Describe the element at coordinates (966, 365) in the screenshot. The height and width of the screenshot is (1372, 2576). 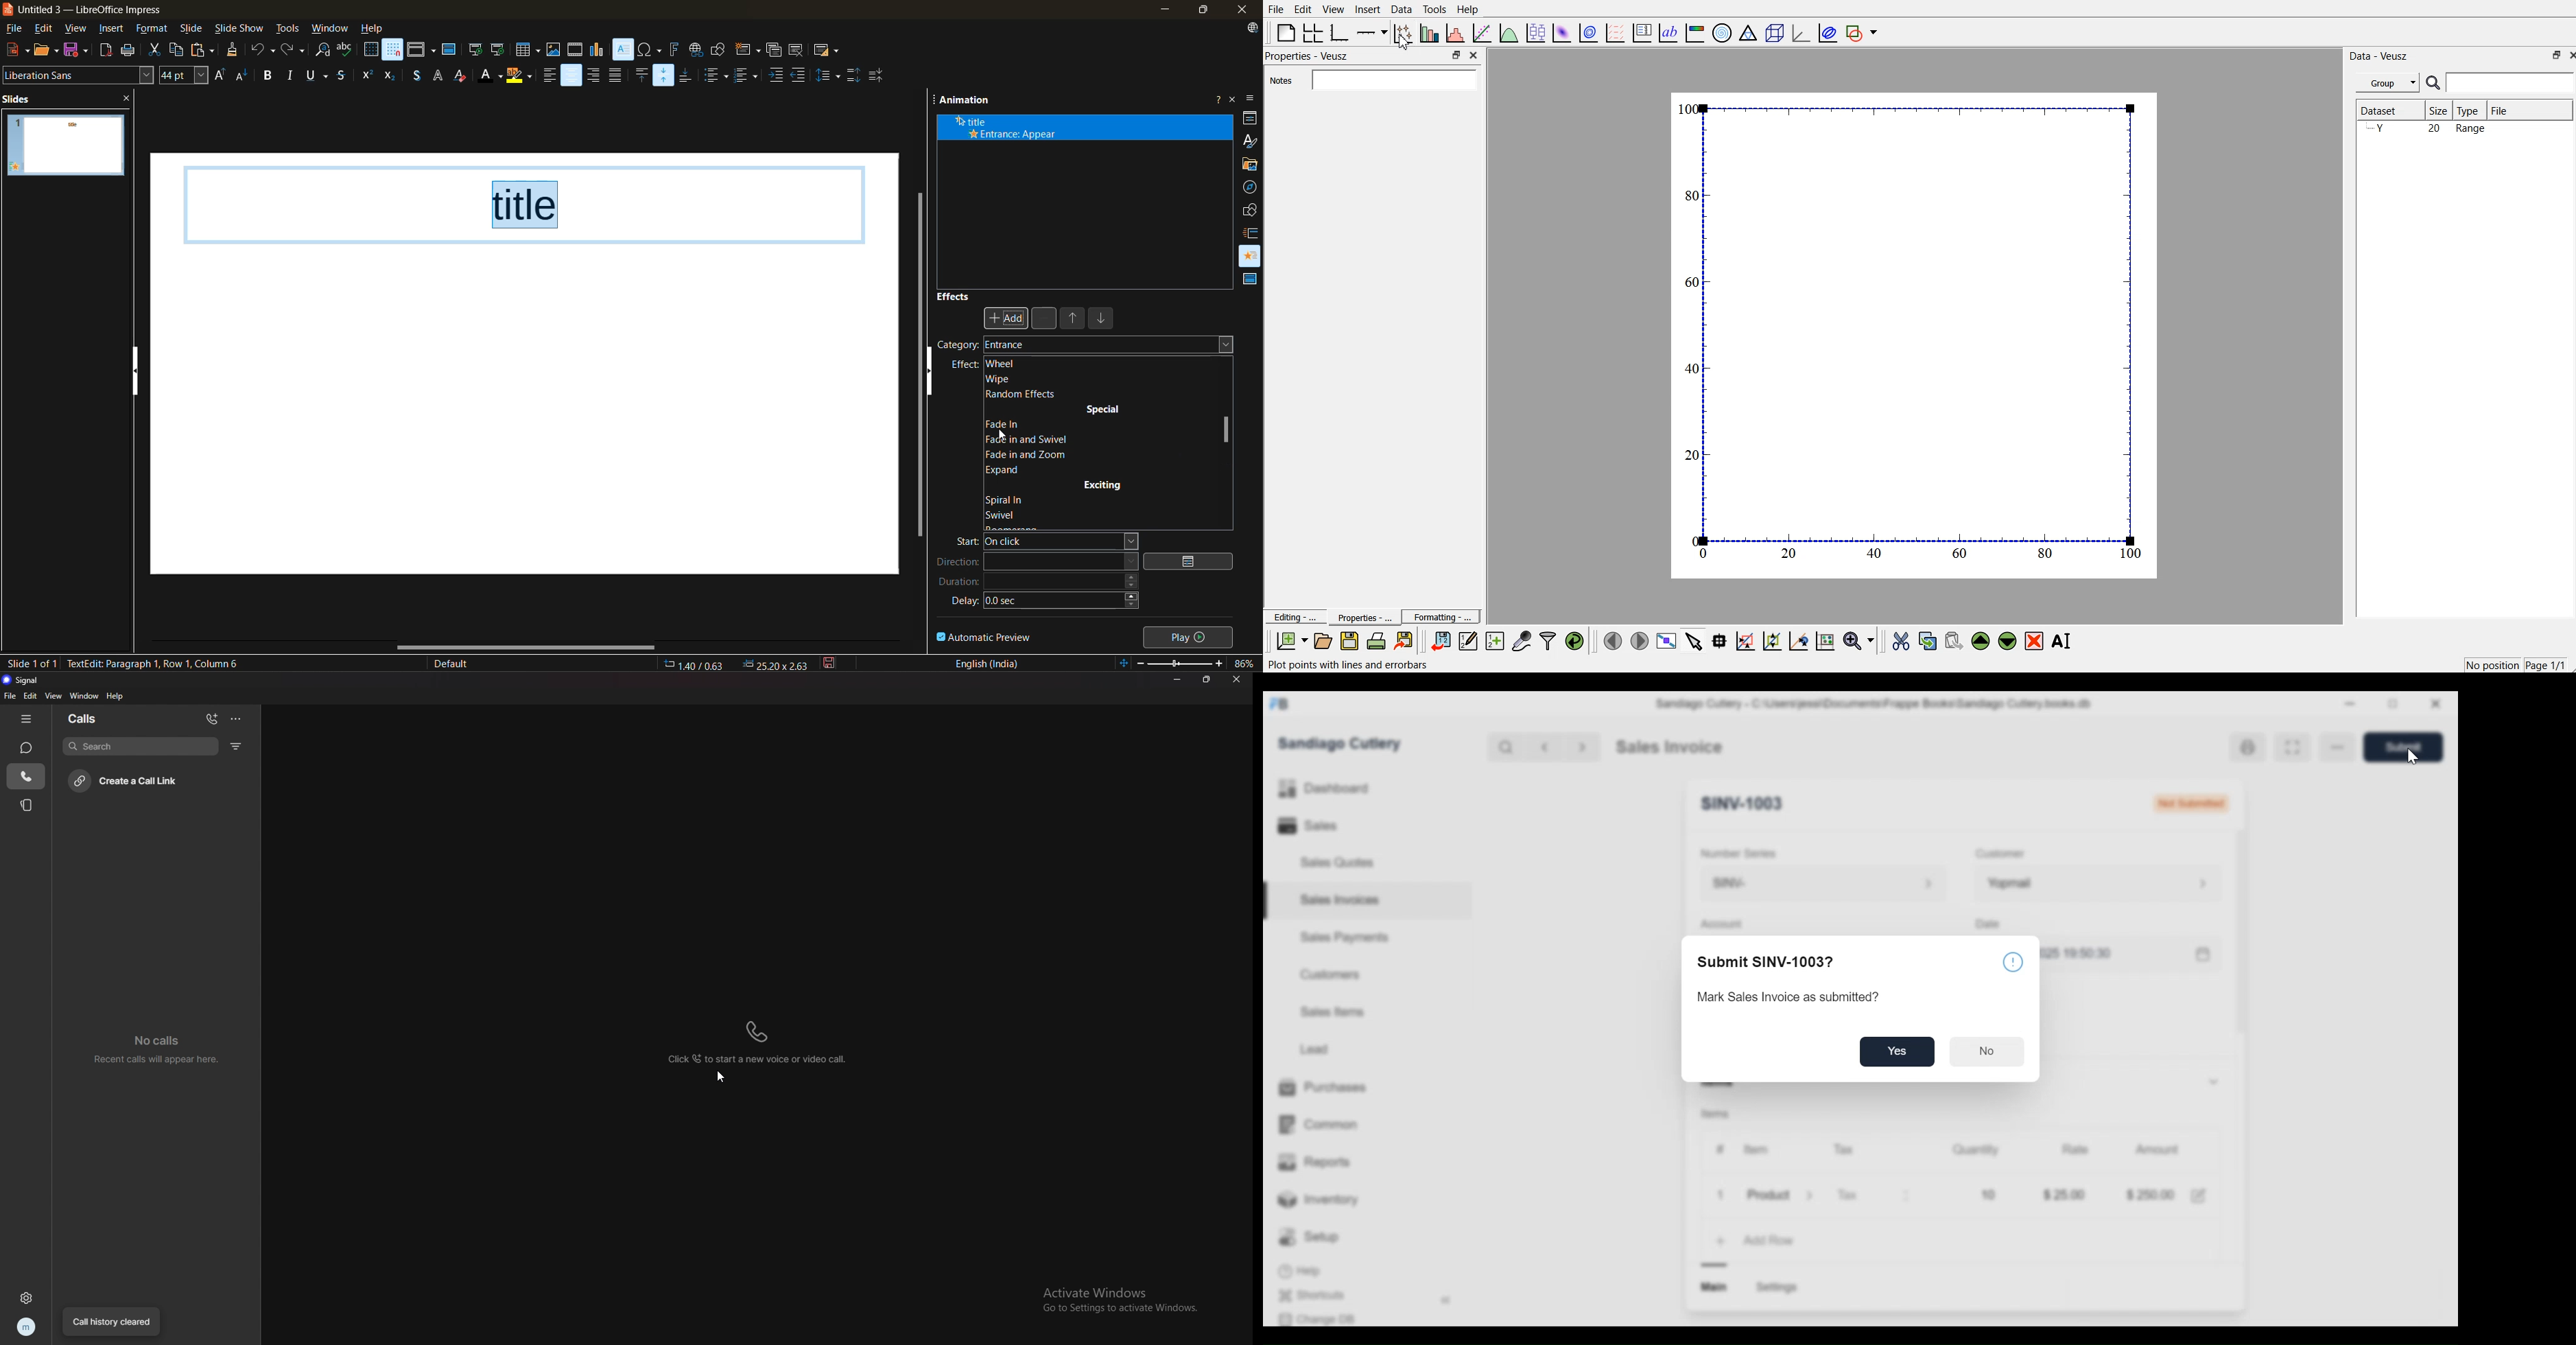
I see `effect` at that location.